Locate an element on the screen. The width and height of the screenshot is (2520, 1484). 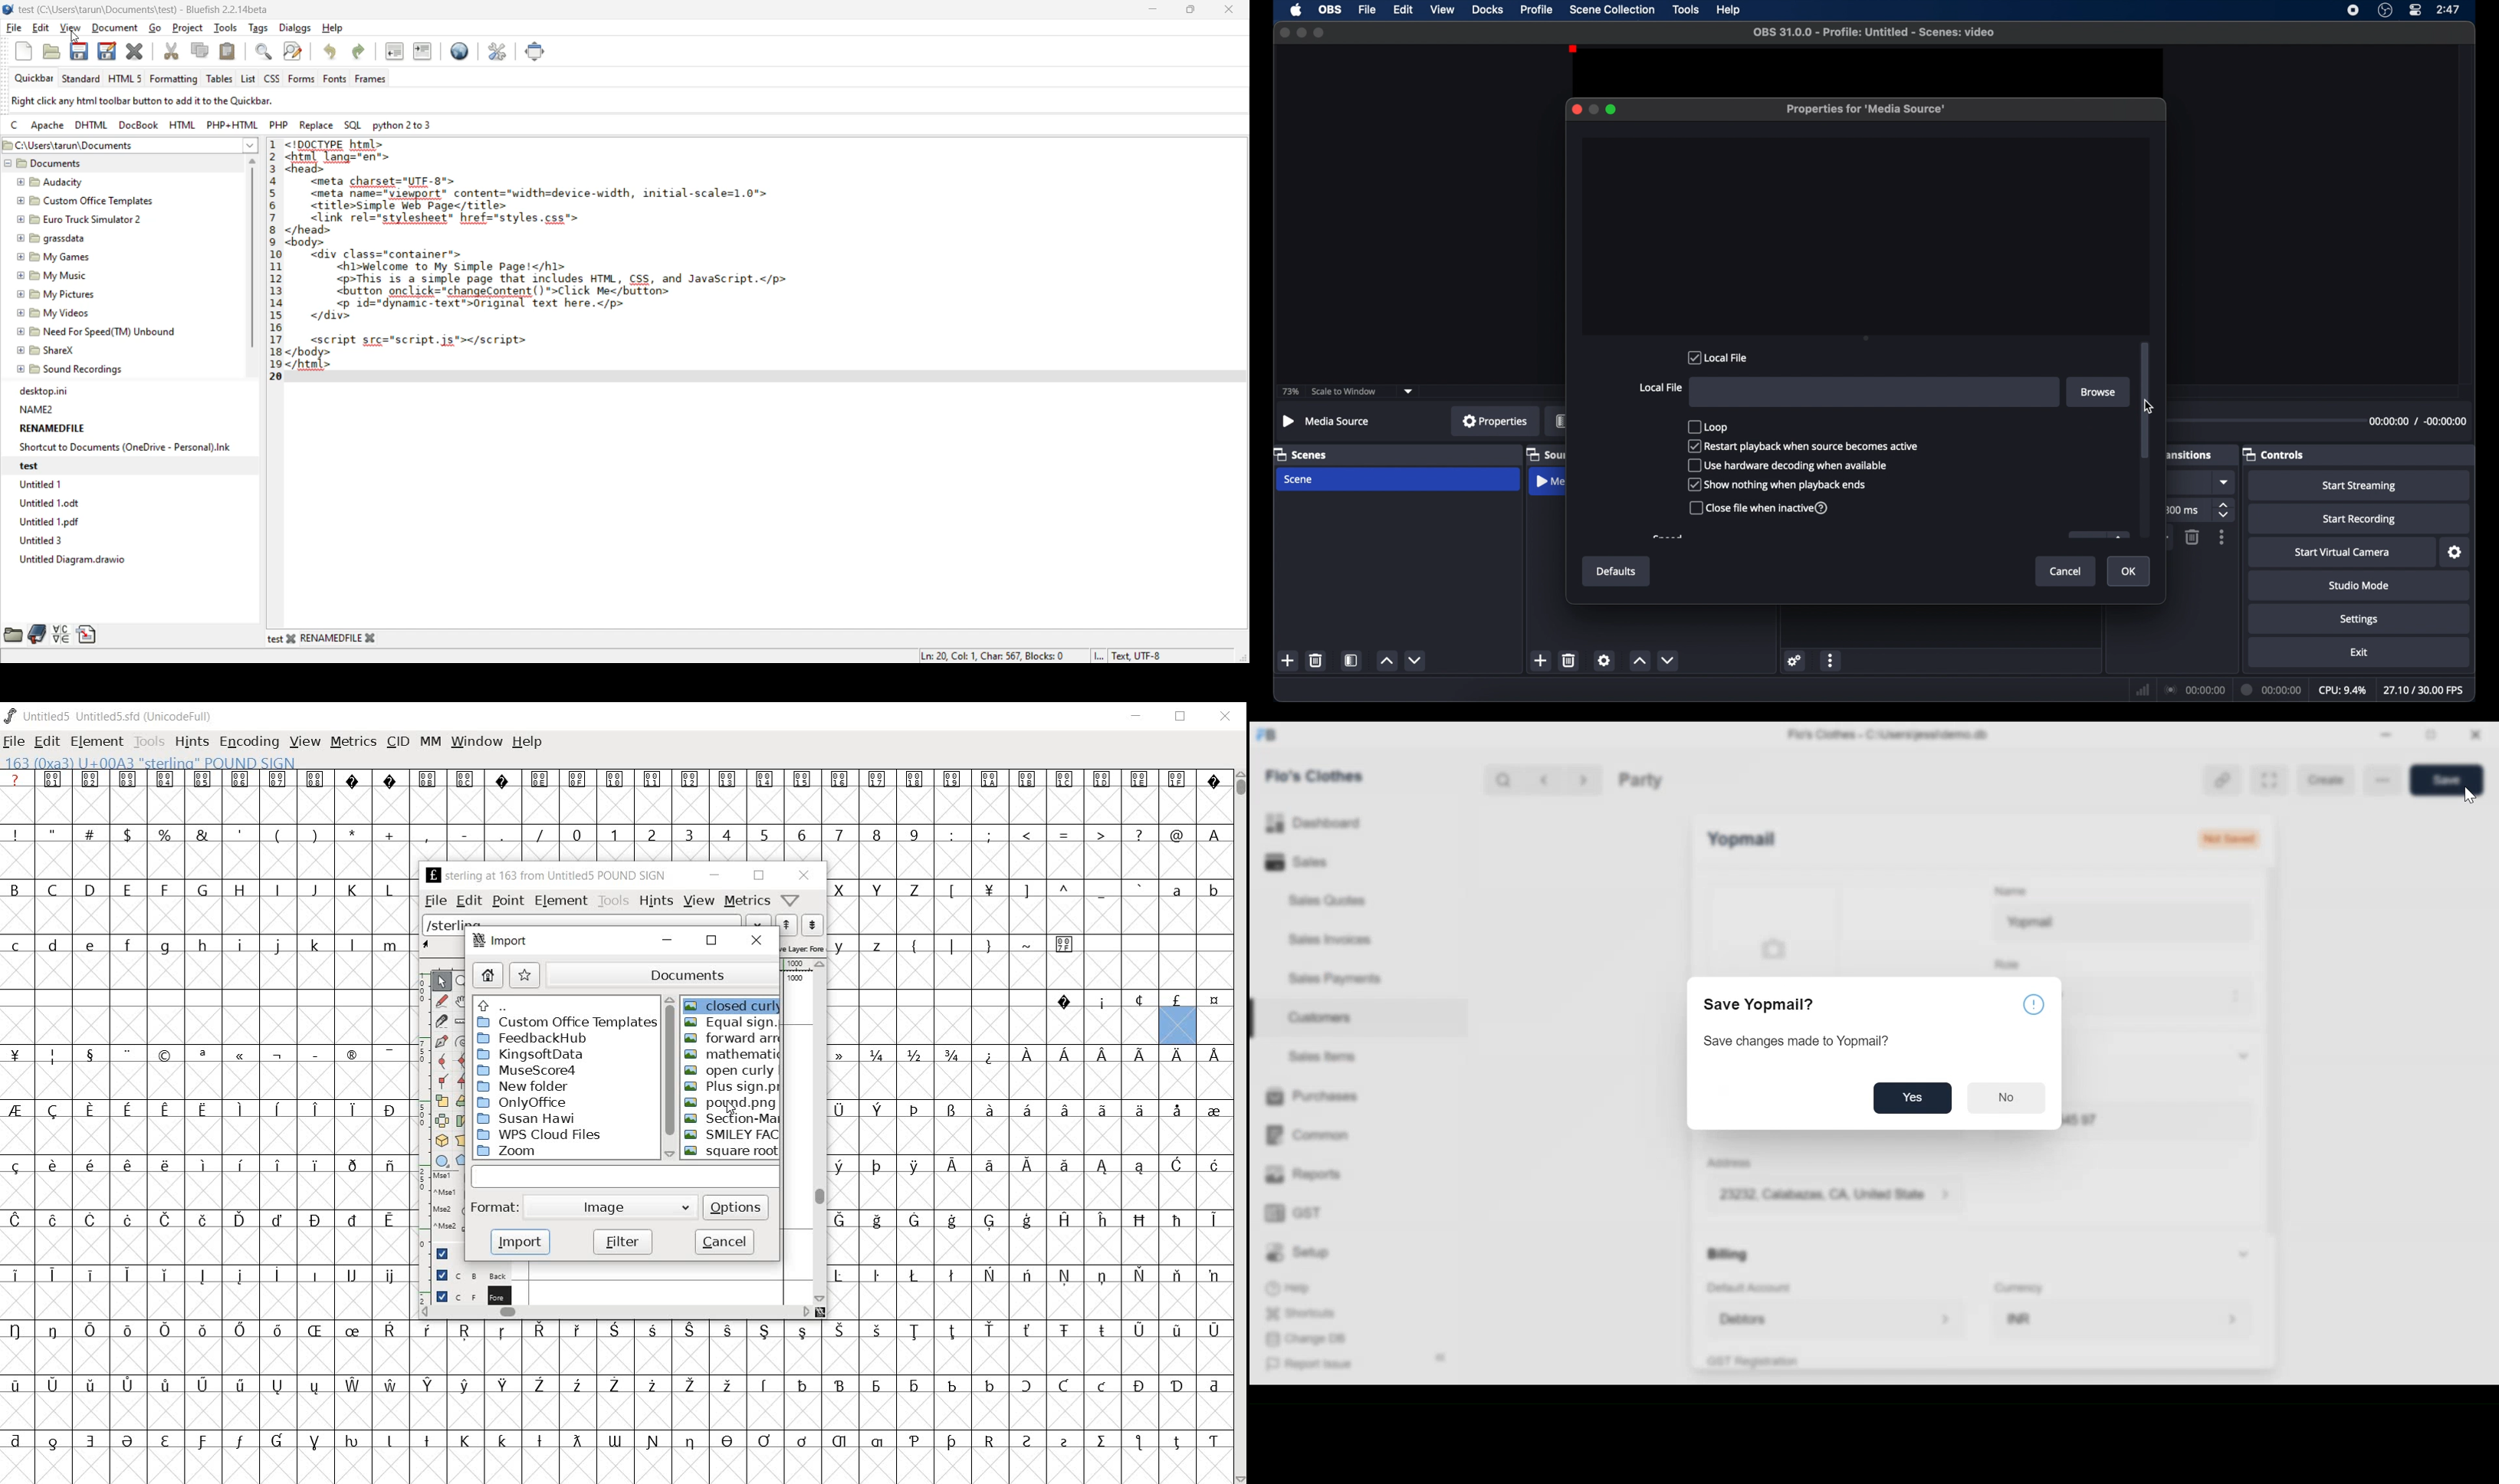
project is located at coordinates (191, 27).